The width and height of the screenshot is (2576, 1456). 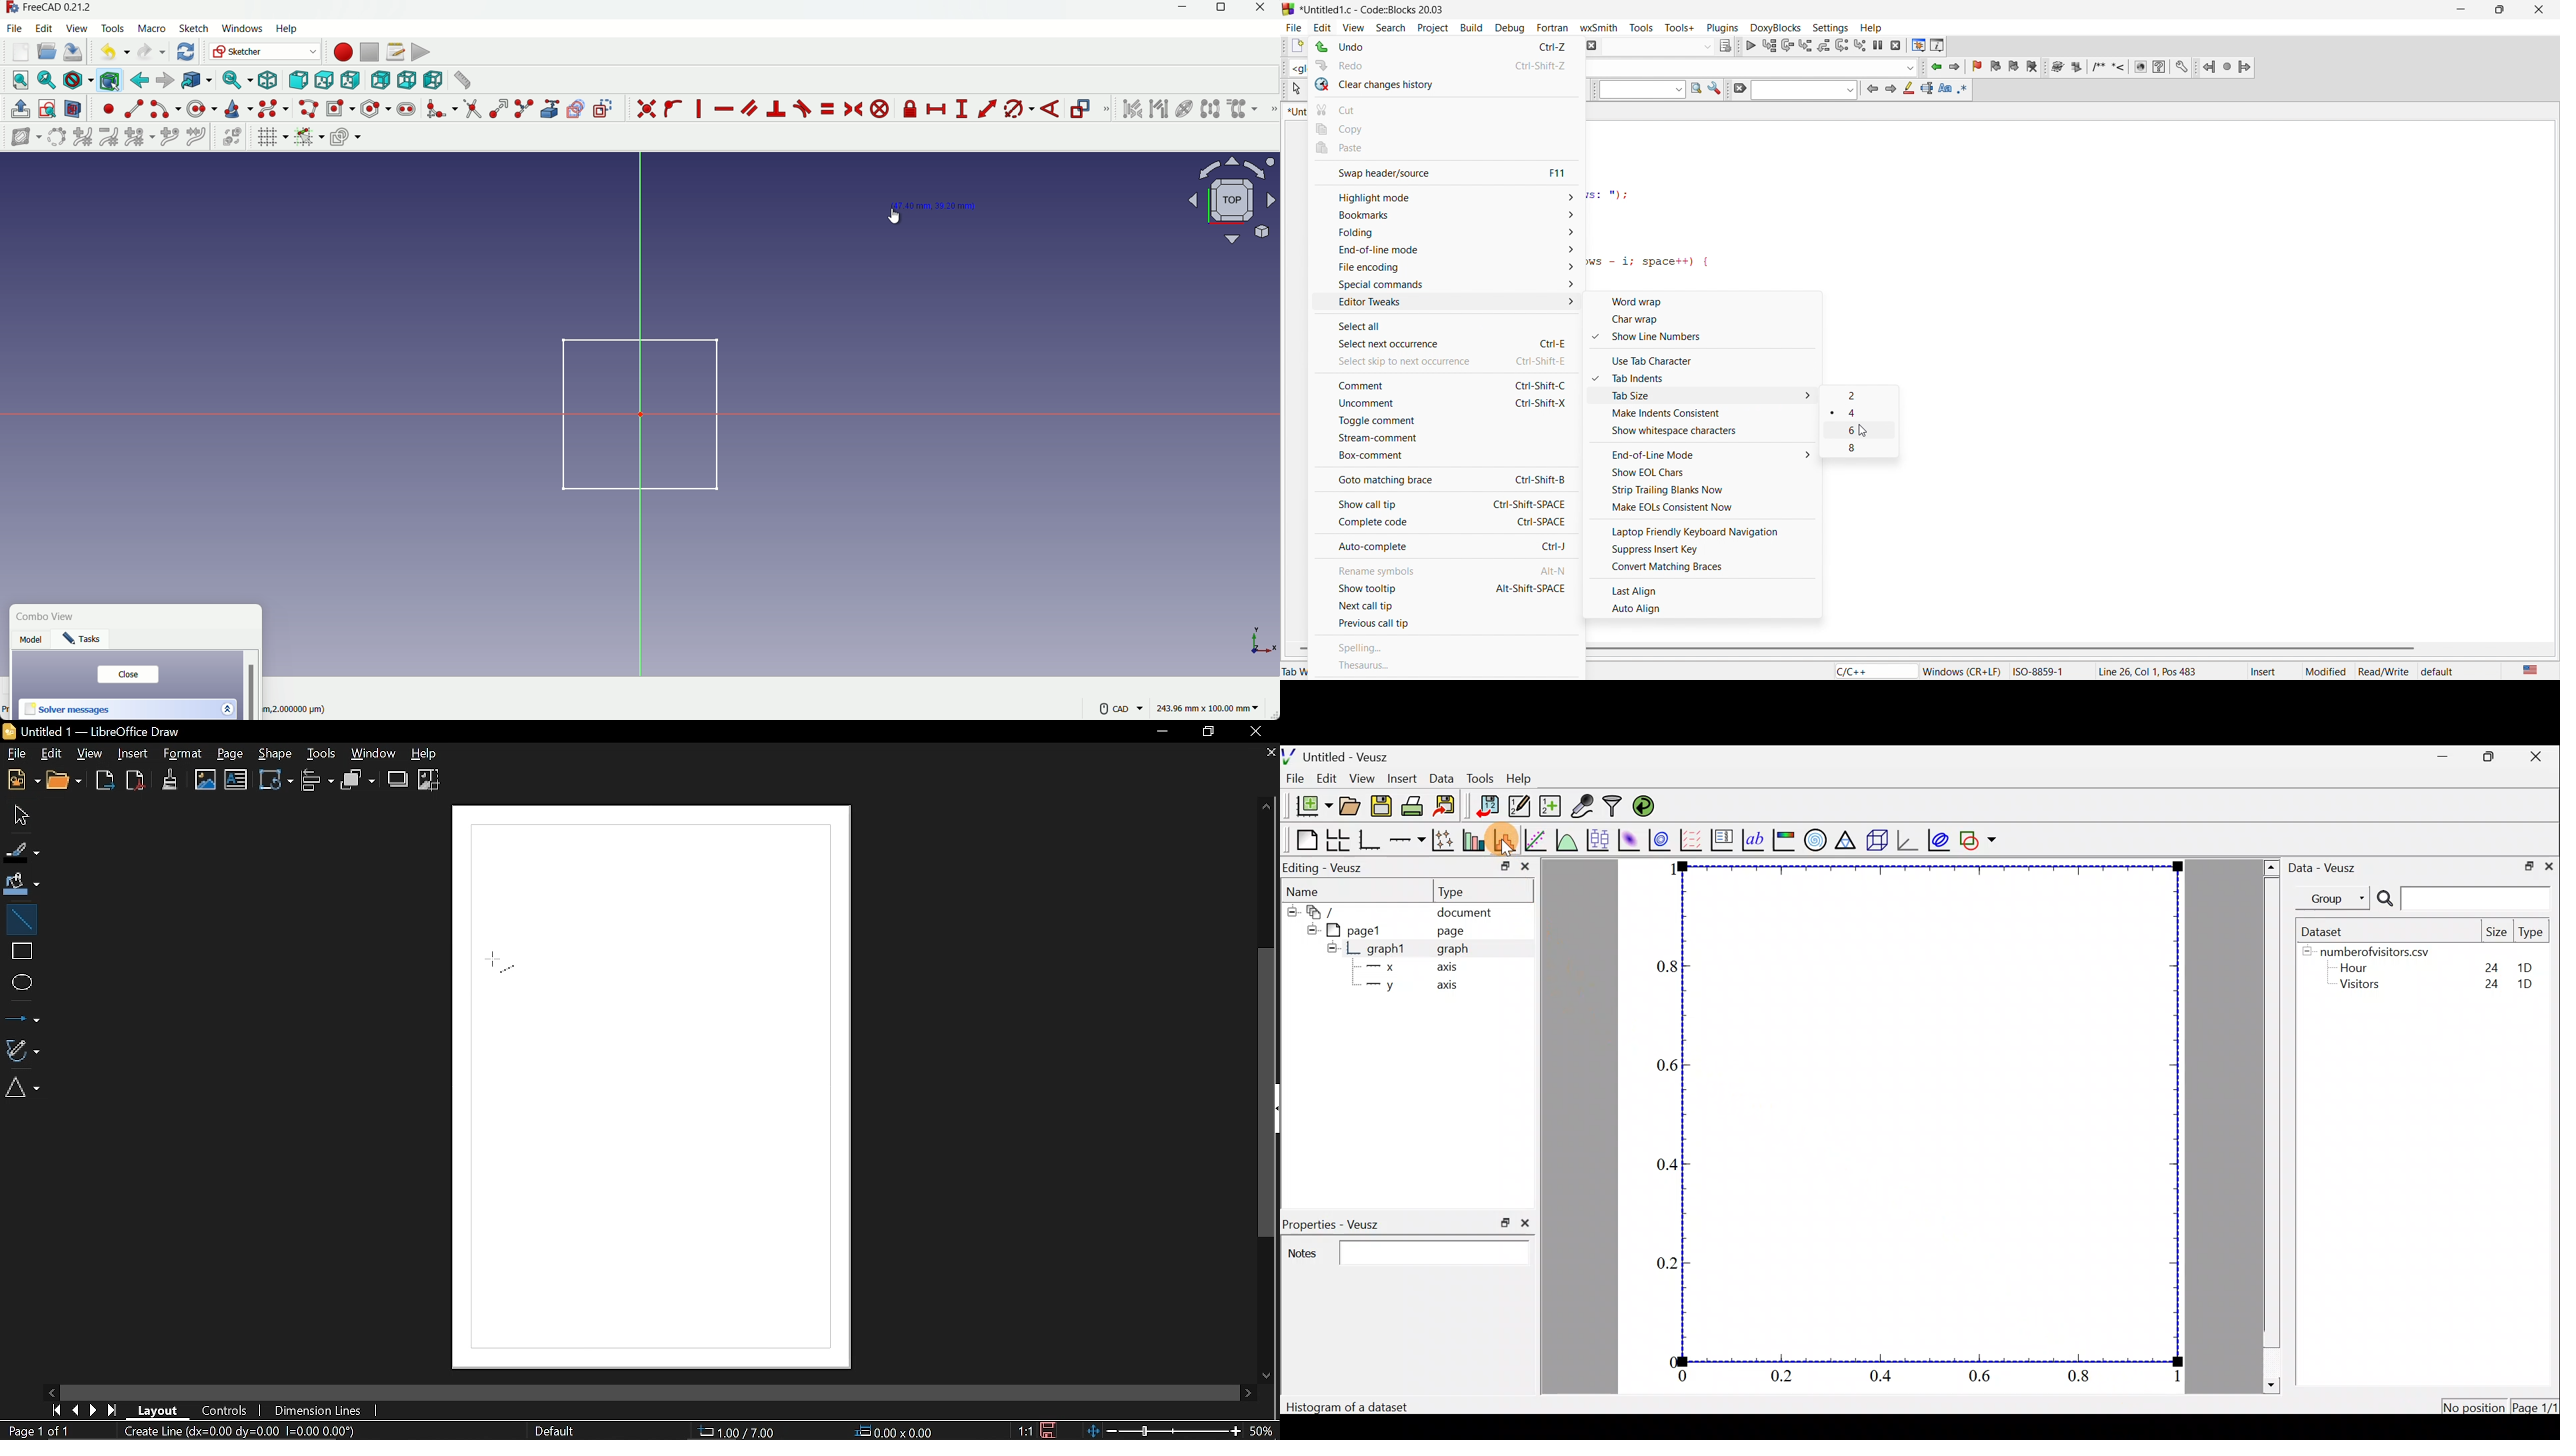 I want to click on Dataset, so click(x=2331, y=931).